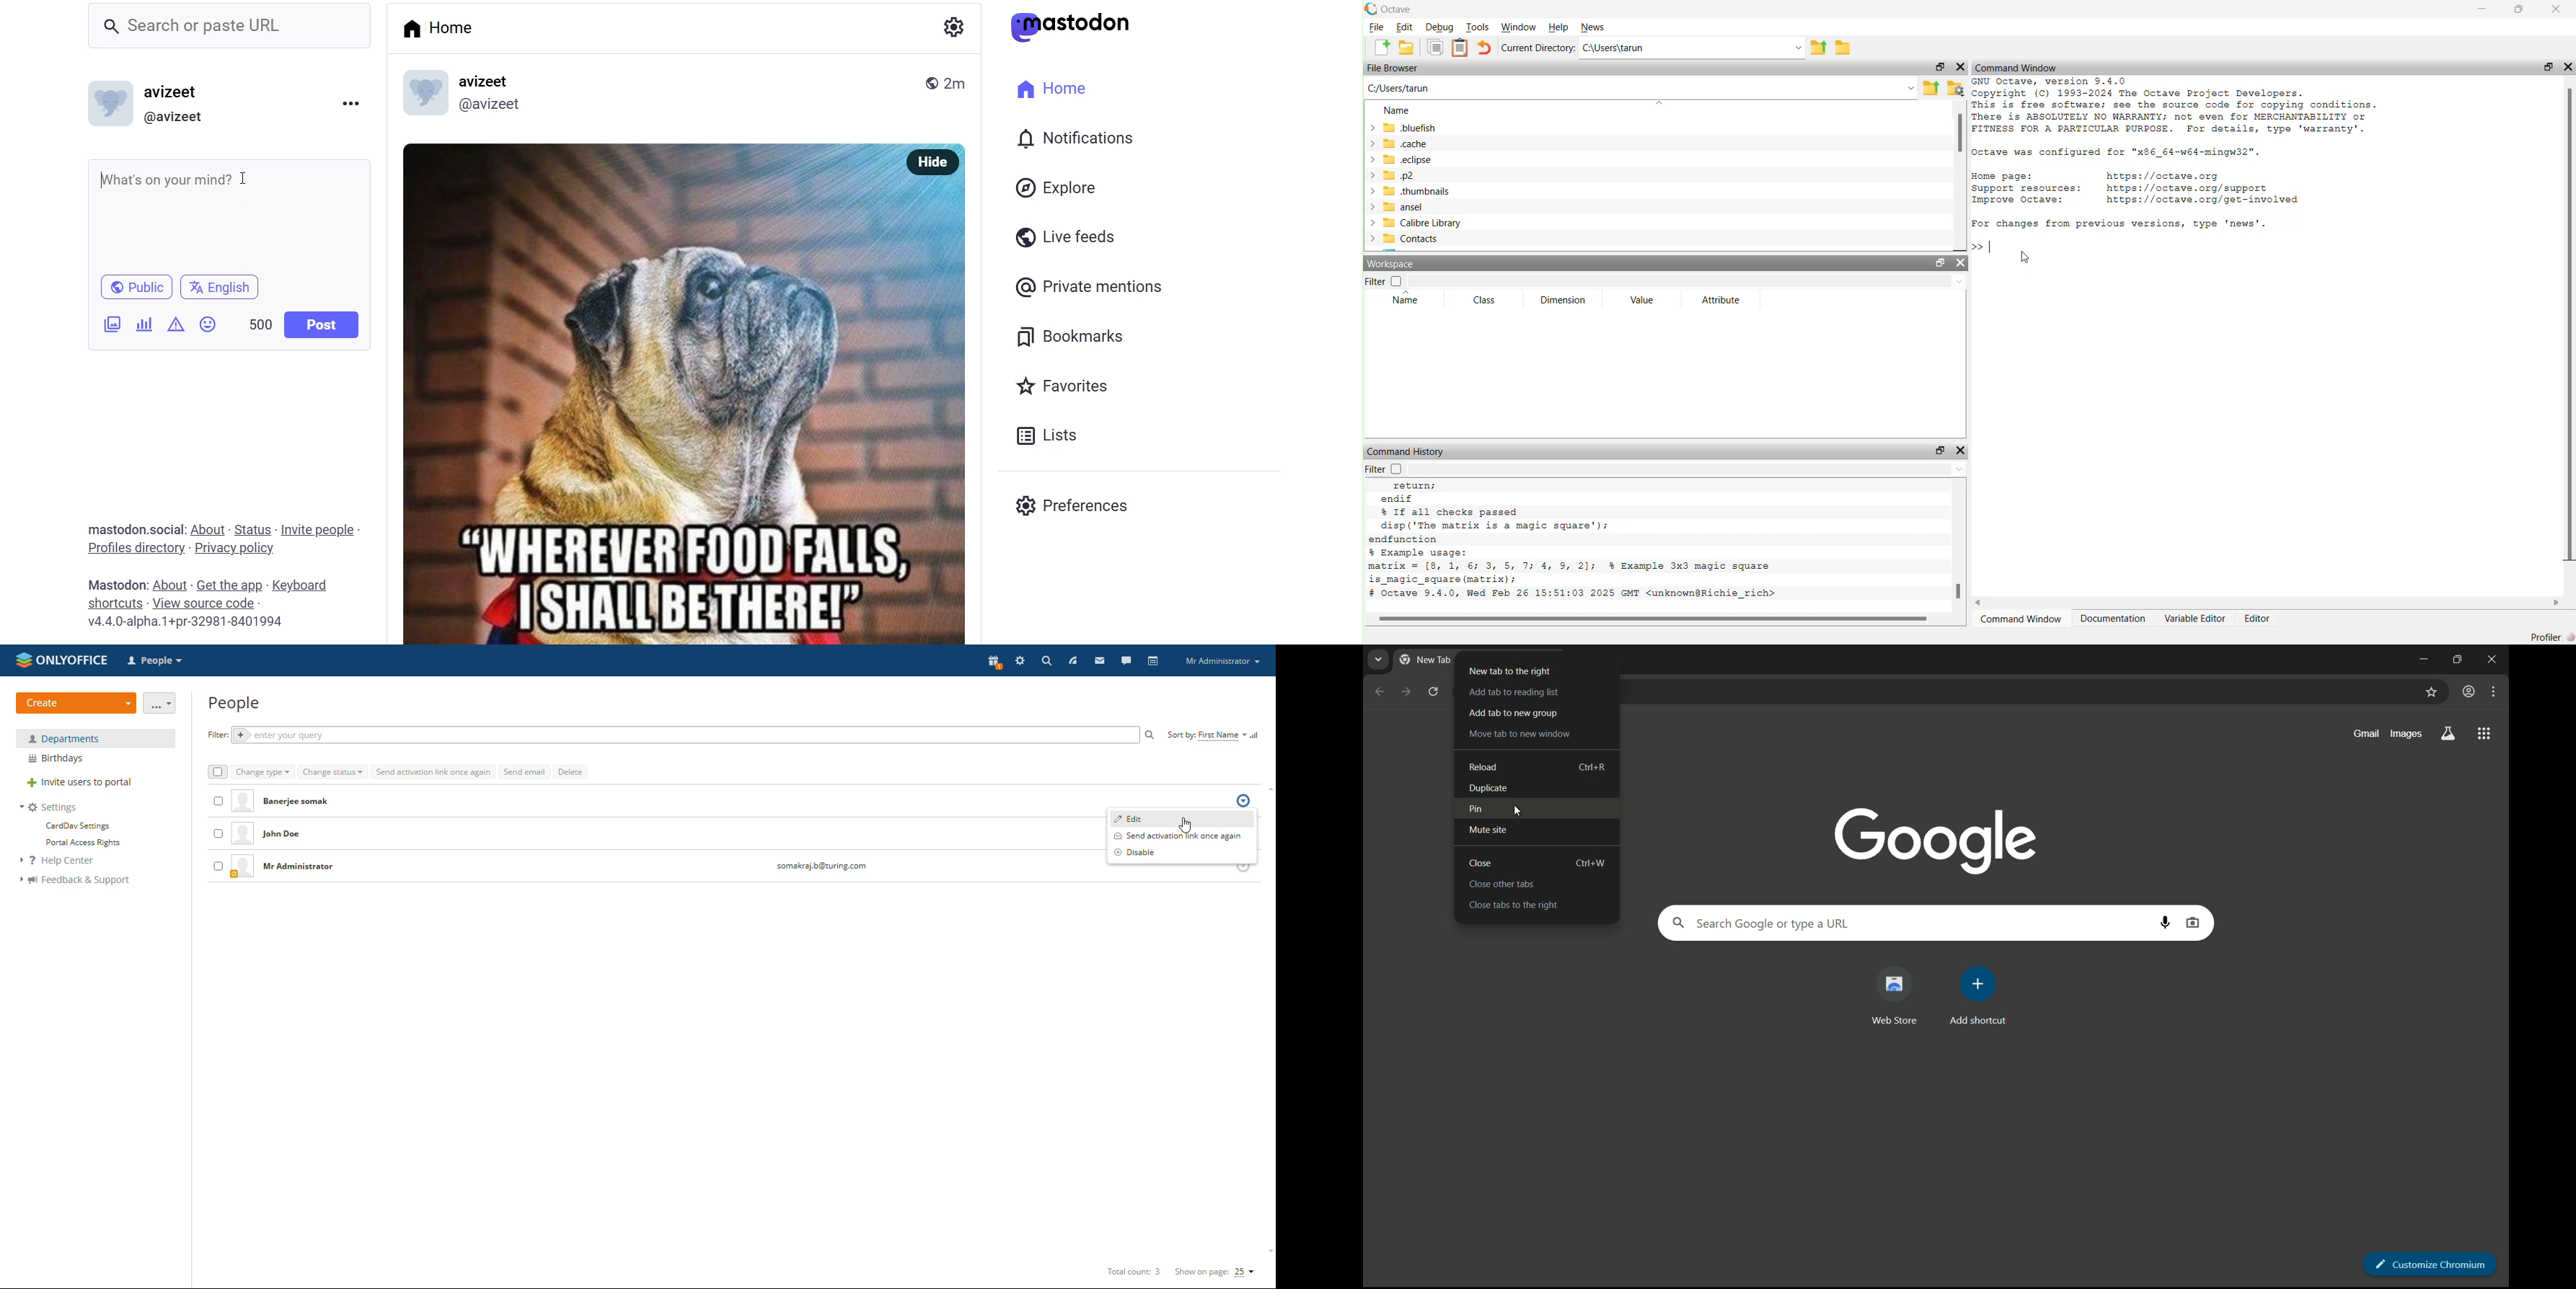  I want to click on sorting order, so click(1256, 735).